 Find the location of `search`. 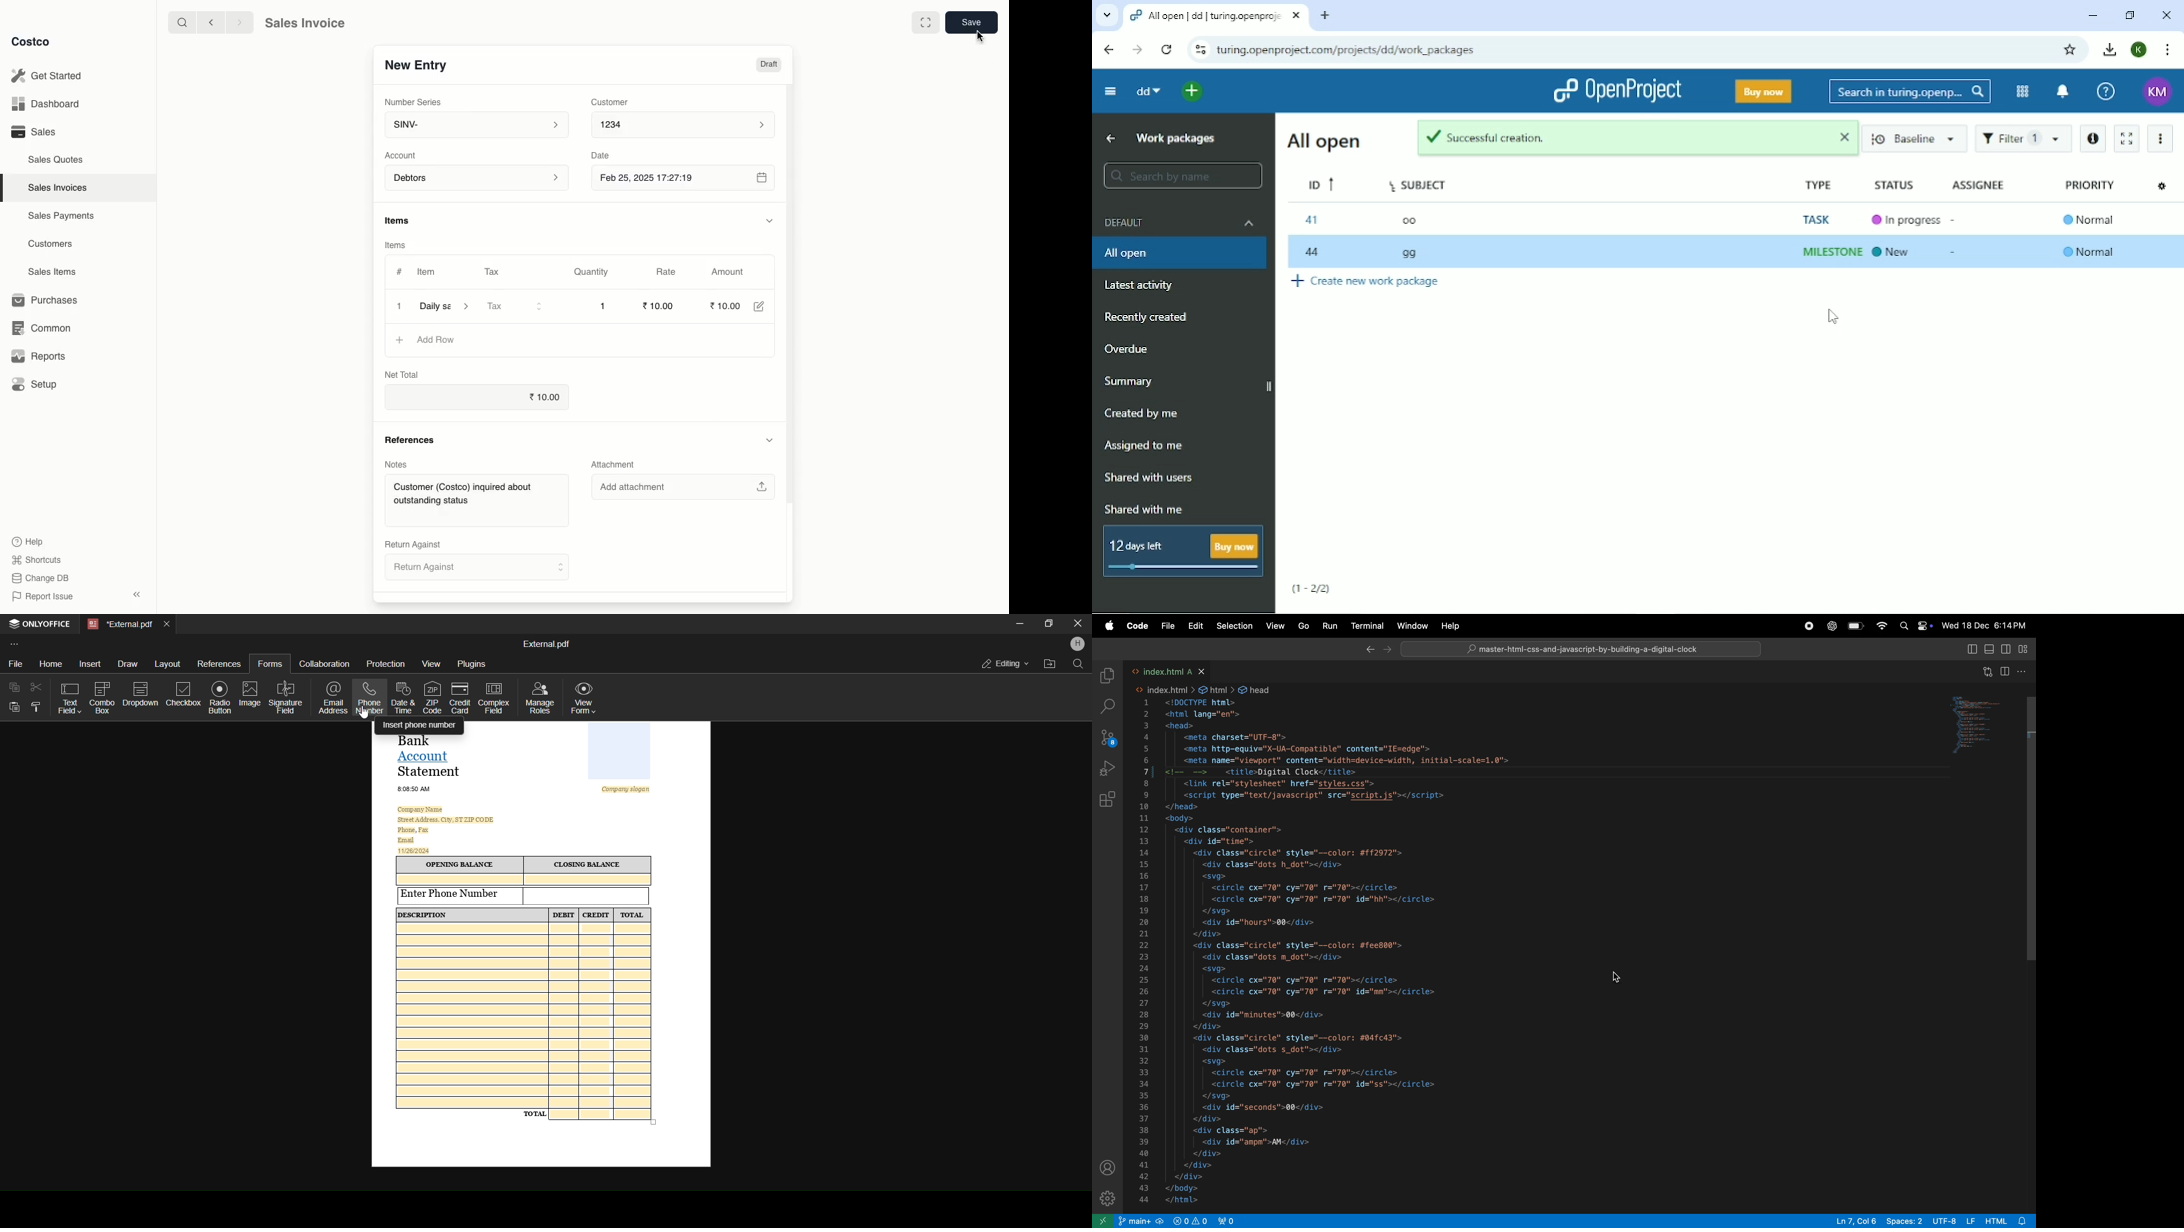

search is located at coordinates (1111, 707).